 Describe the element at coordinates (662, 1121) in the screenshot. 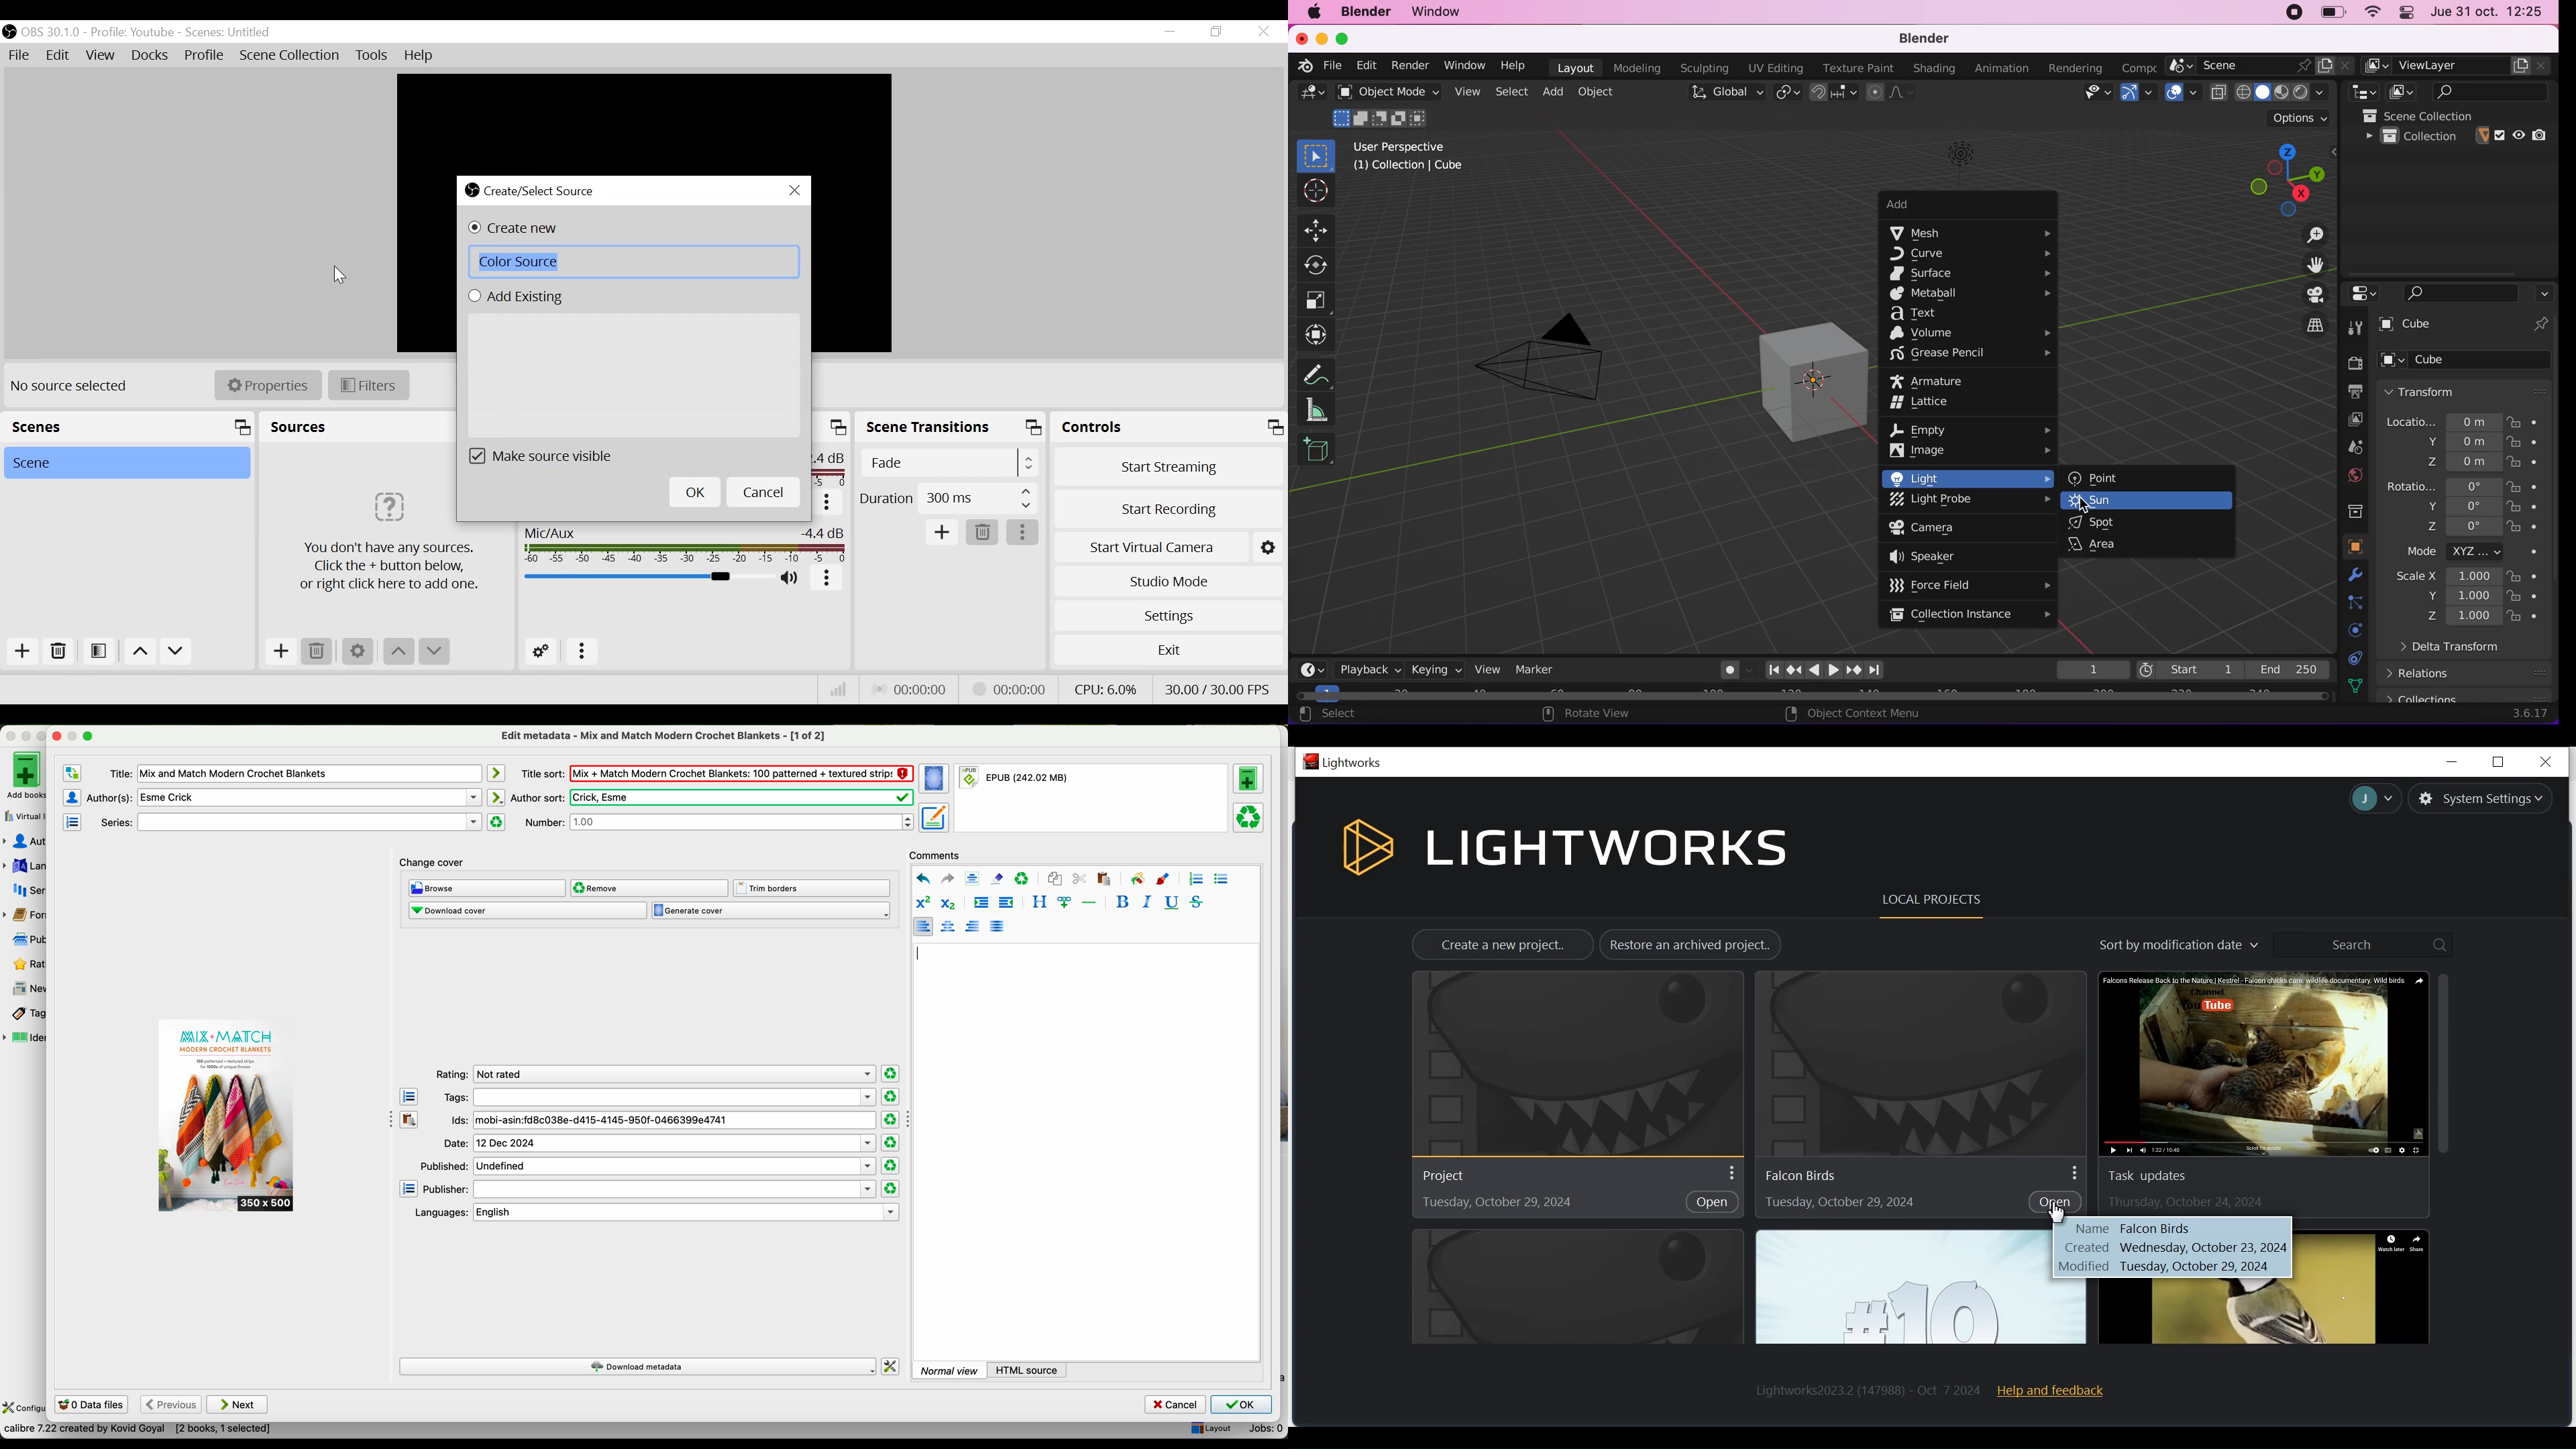

I see `ids` at that location.